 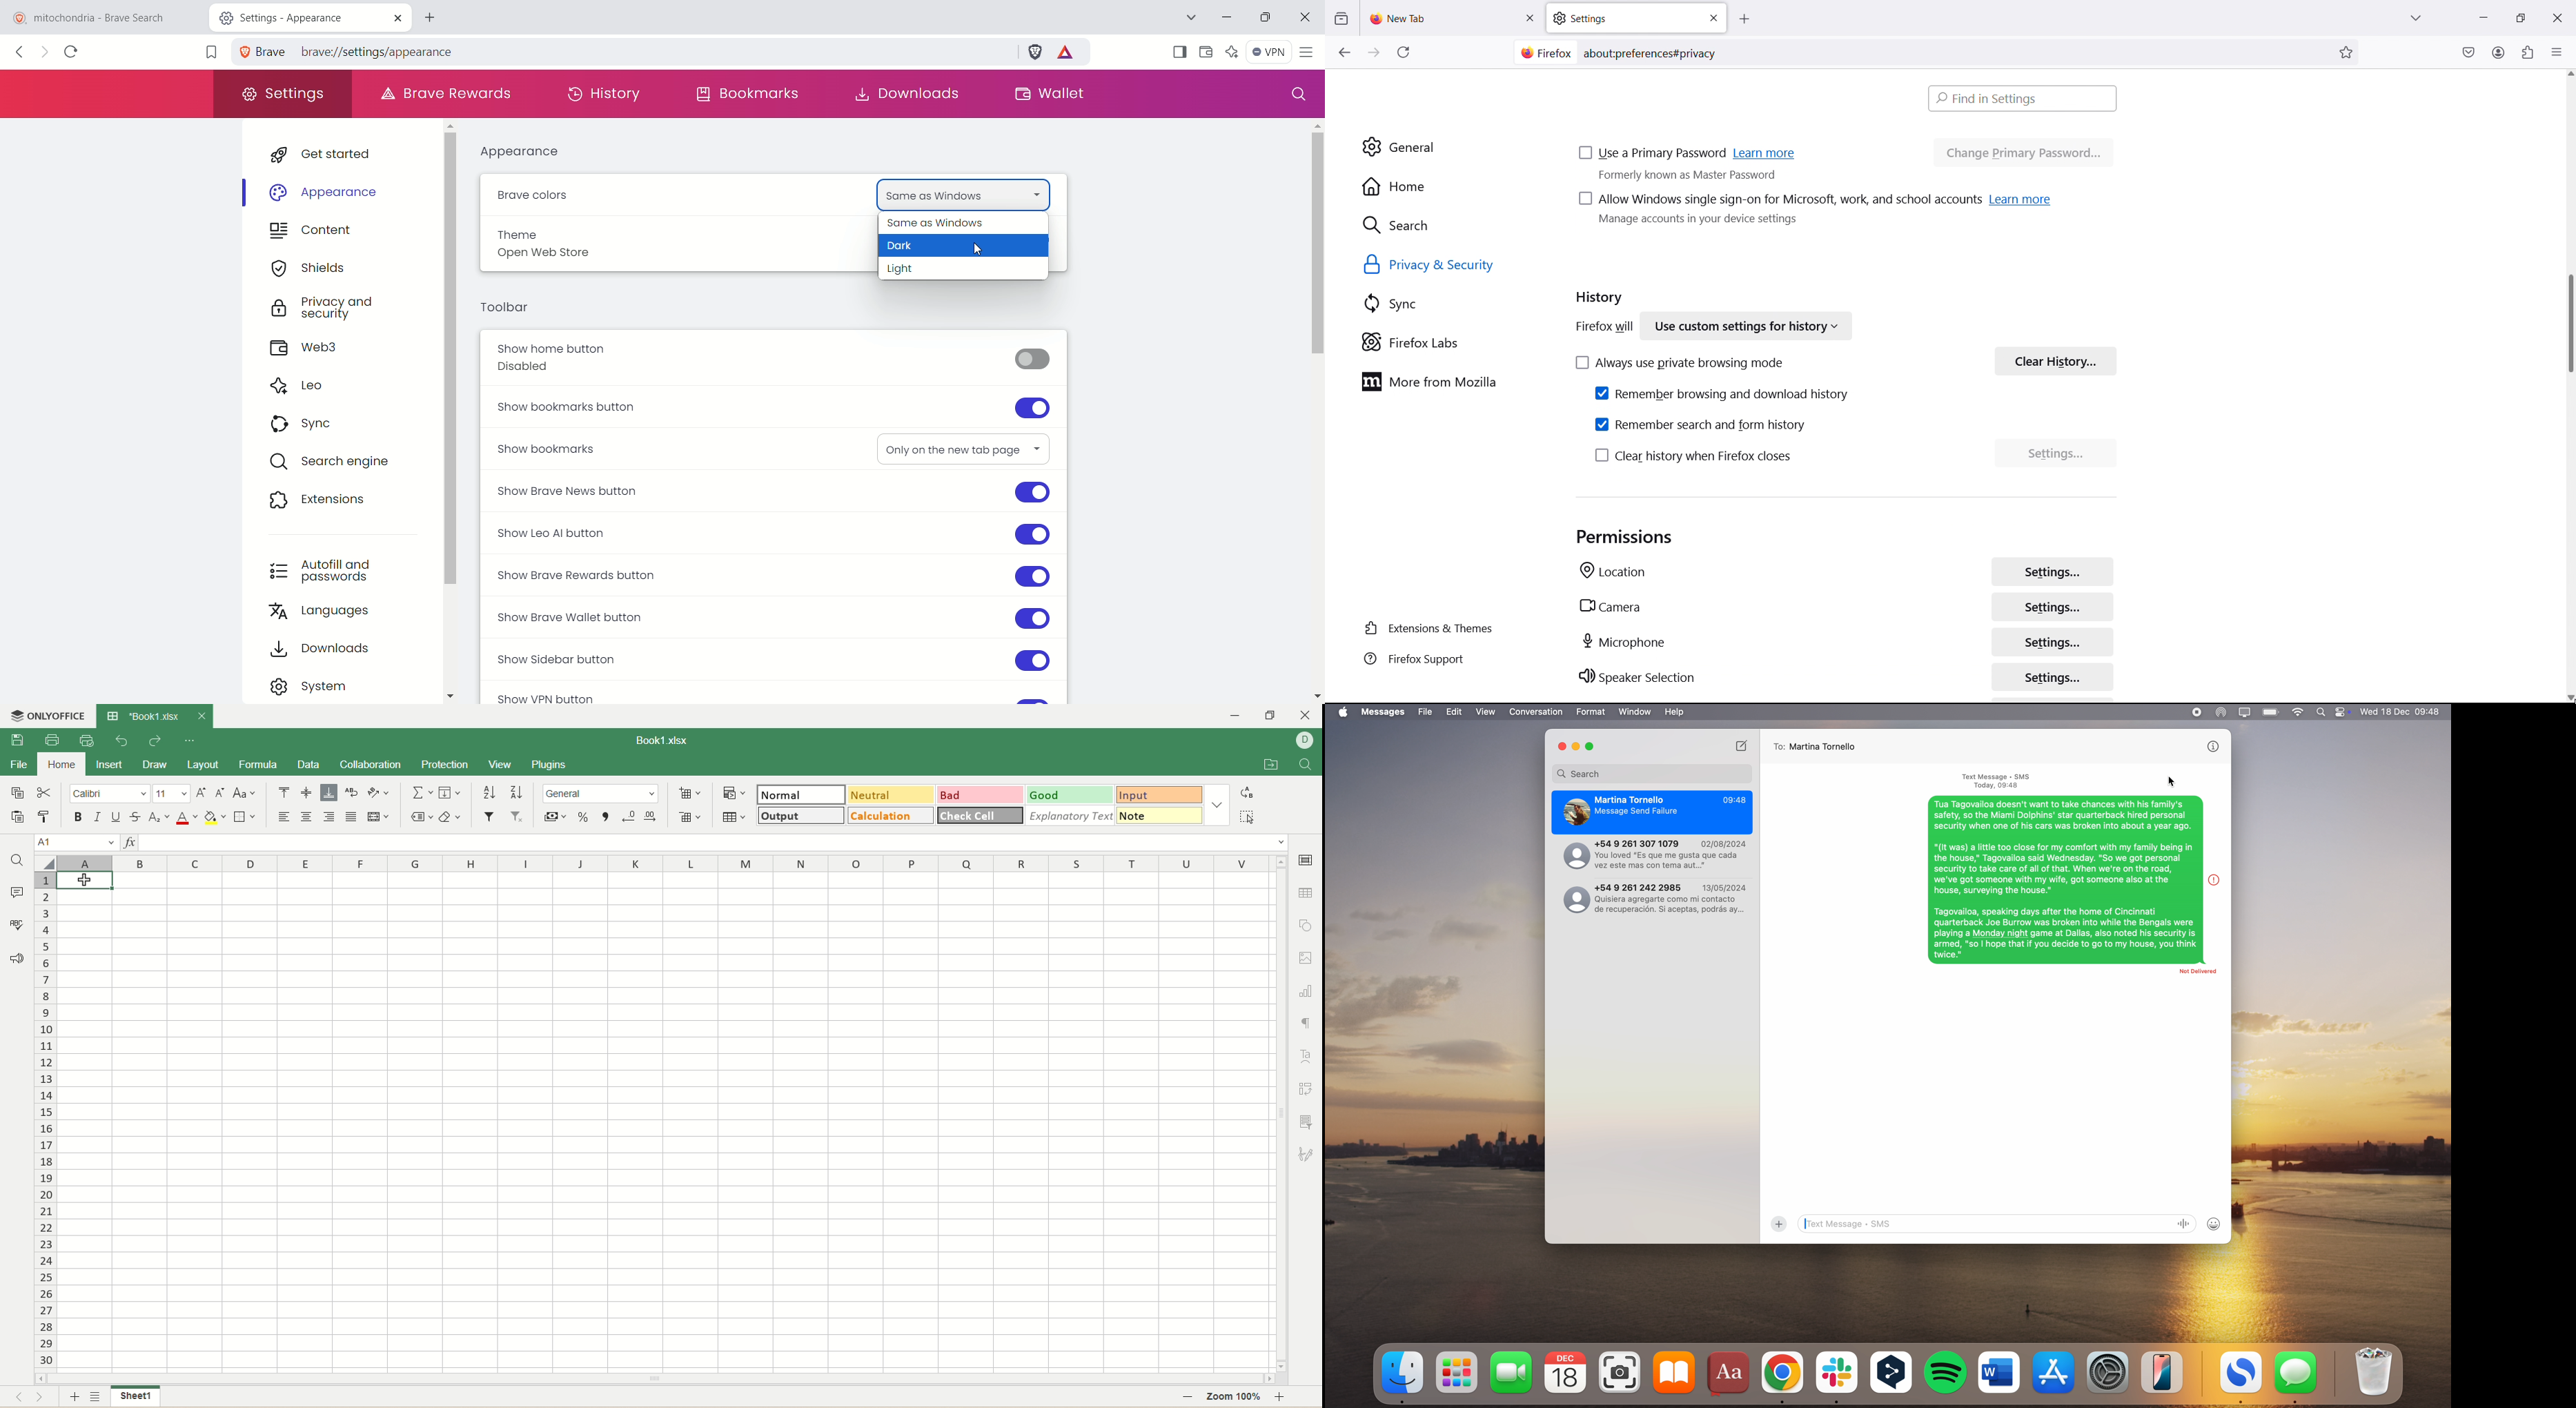 What do you see at coordinates (2271, 711) in the screenshot?
I see `battery` at bounding box center [2271, 711].